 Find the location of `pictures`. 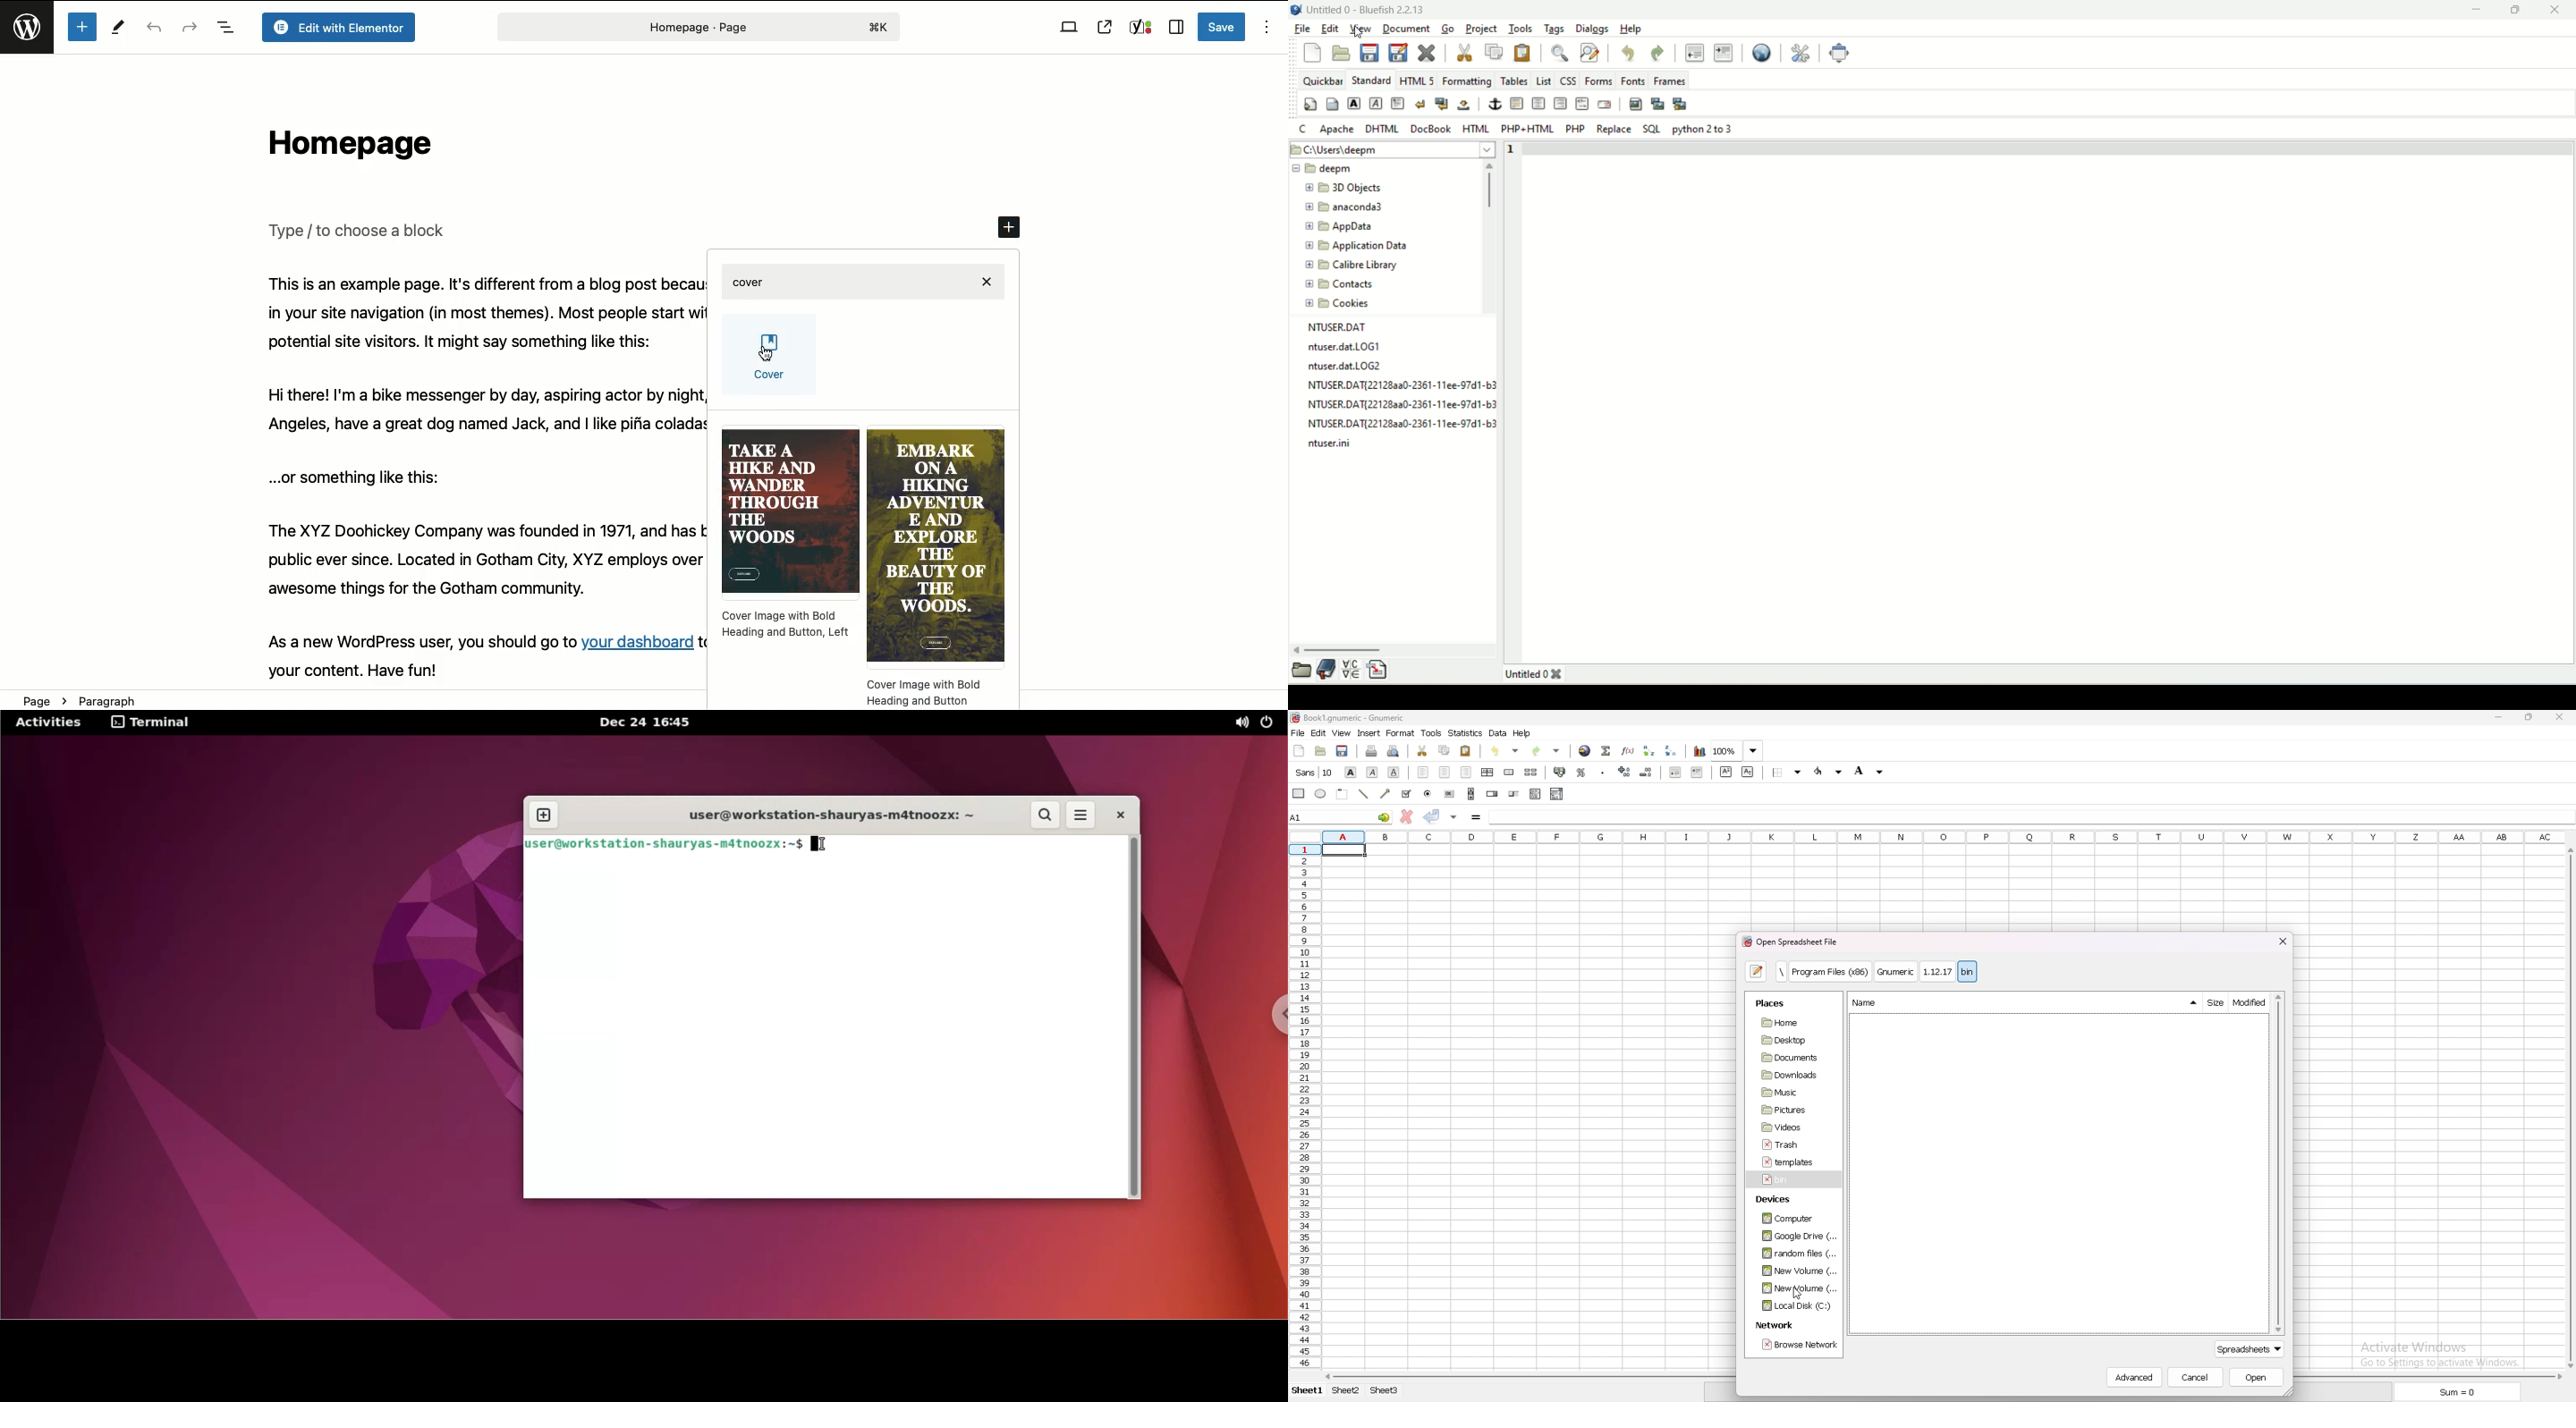

pictures is located at coordinates (1789, 1110).